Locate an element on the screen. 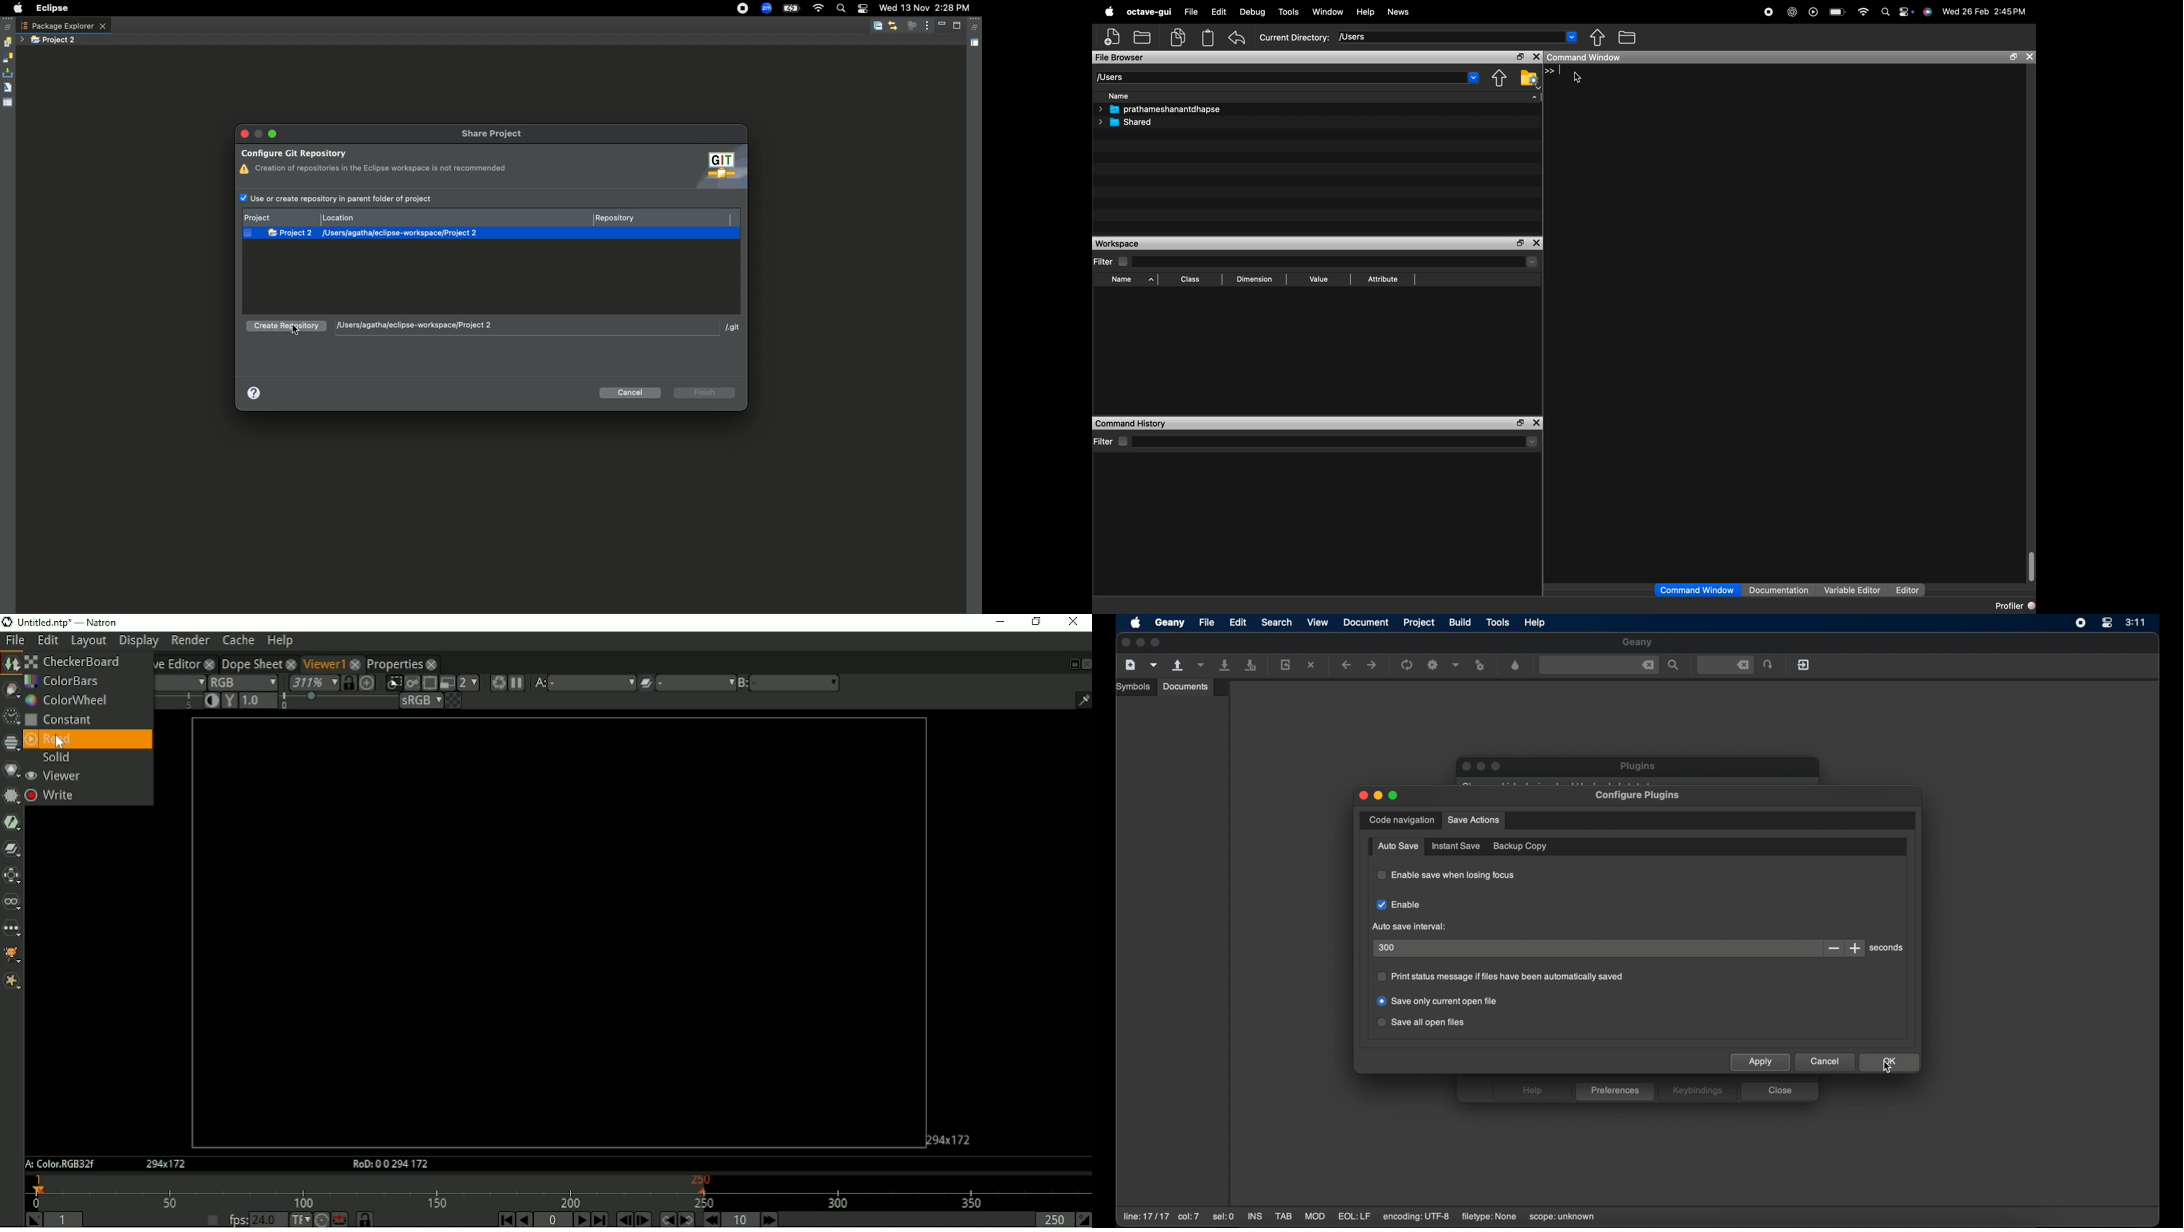 The image size is (2184, 1232). logo is located at coordinates (1109, 12).